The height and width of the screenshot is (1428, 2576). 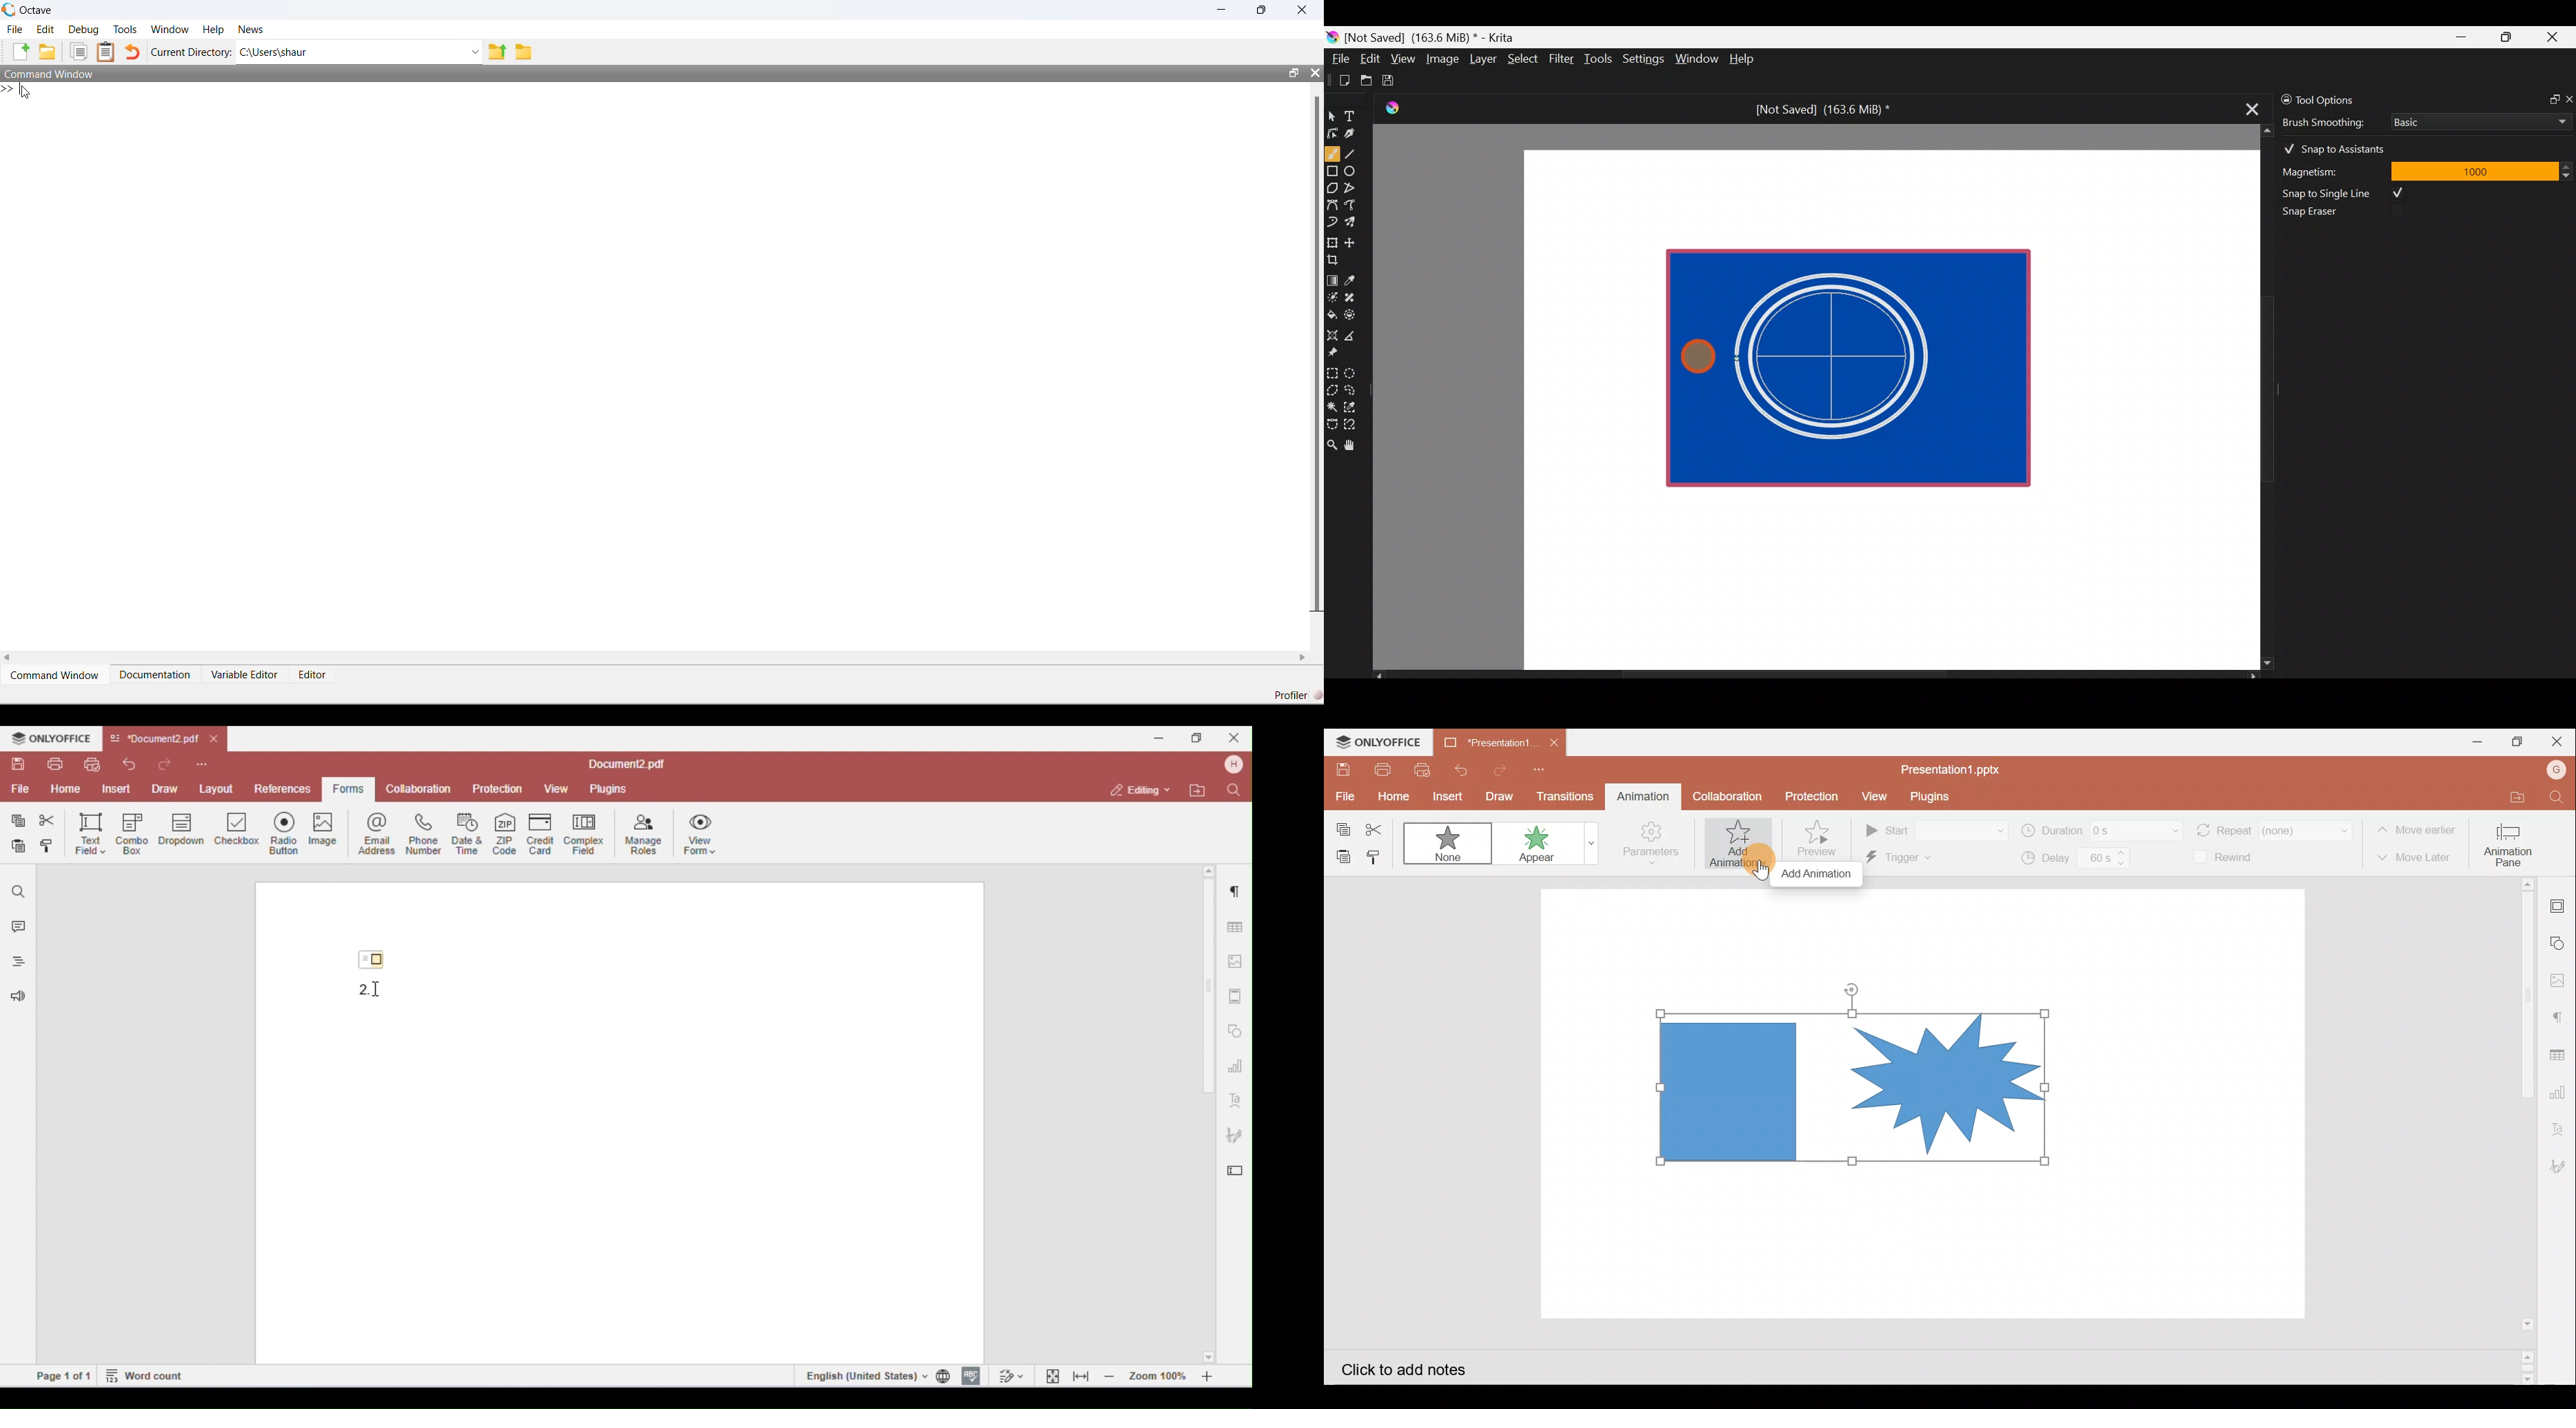 What do you see at coordinates (1332, 37) in the screenshot?
I see `Krita logo` at bounding box center [1332, 37].